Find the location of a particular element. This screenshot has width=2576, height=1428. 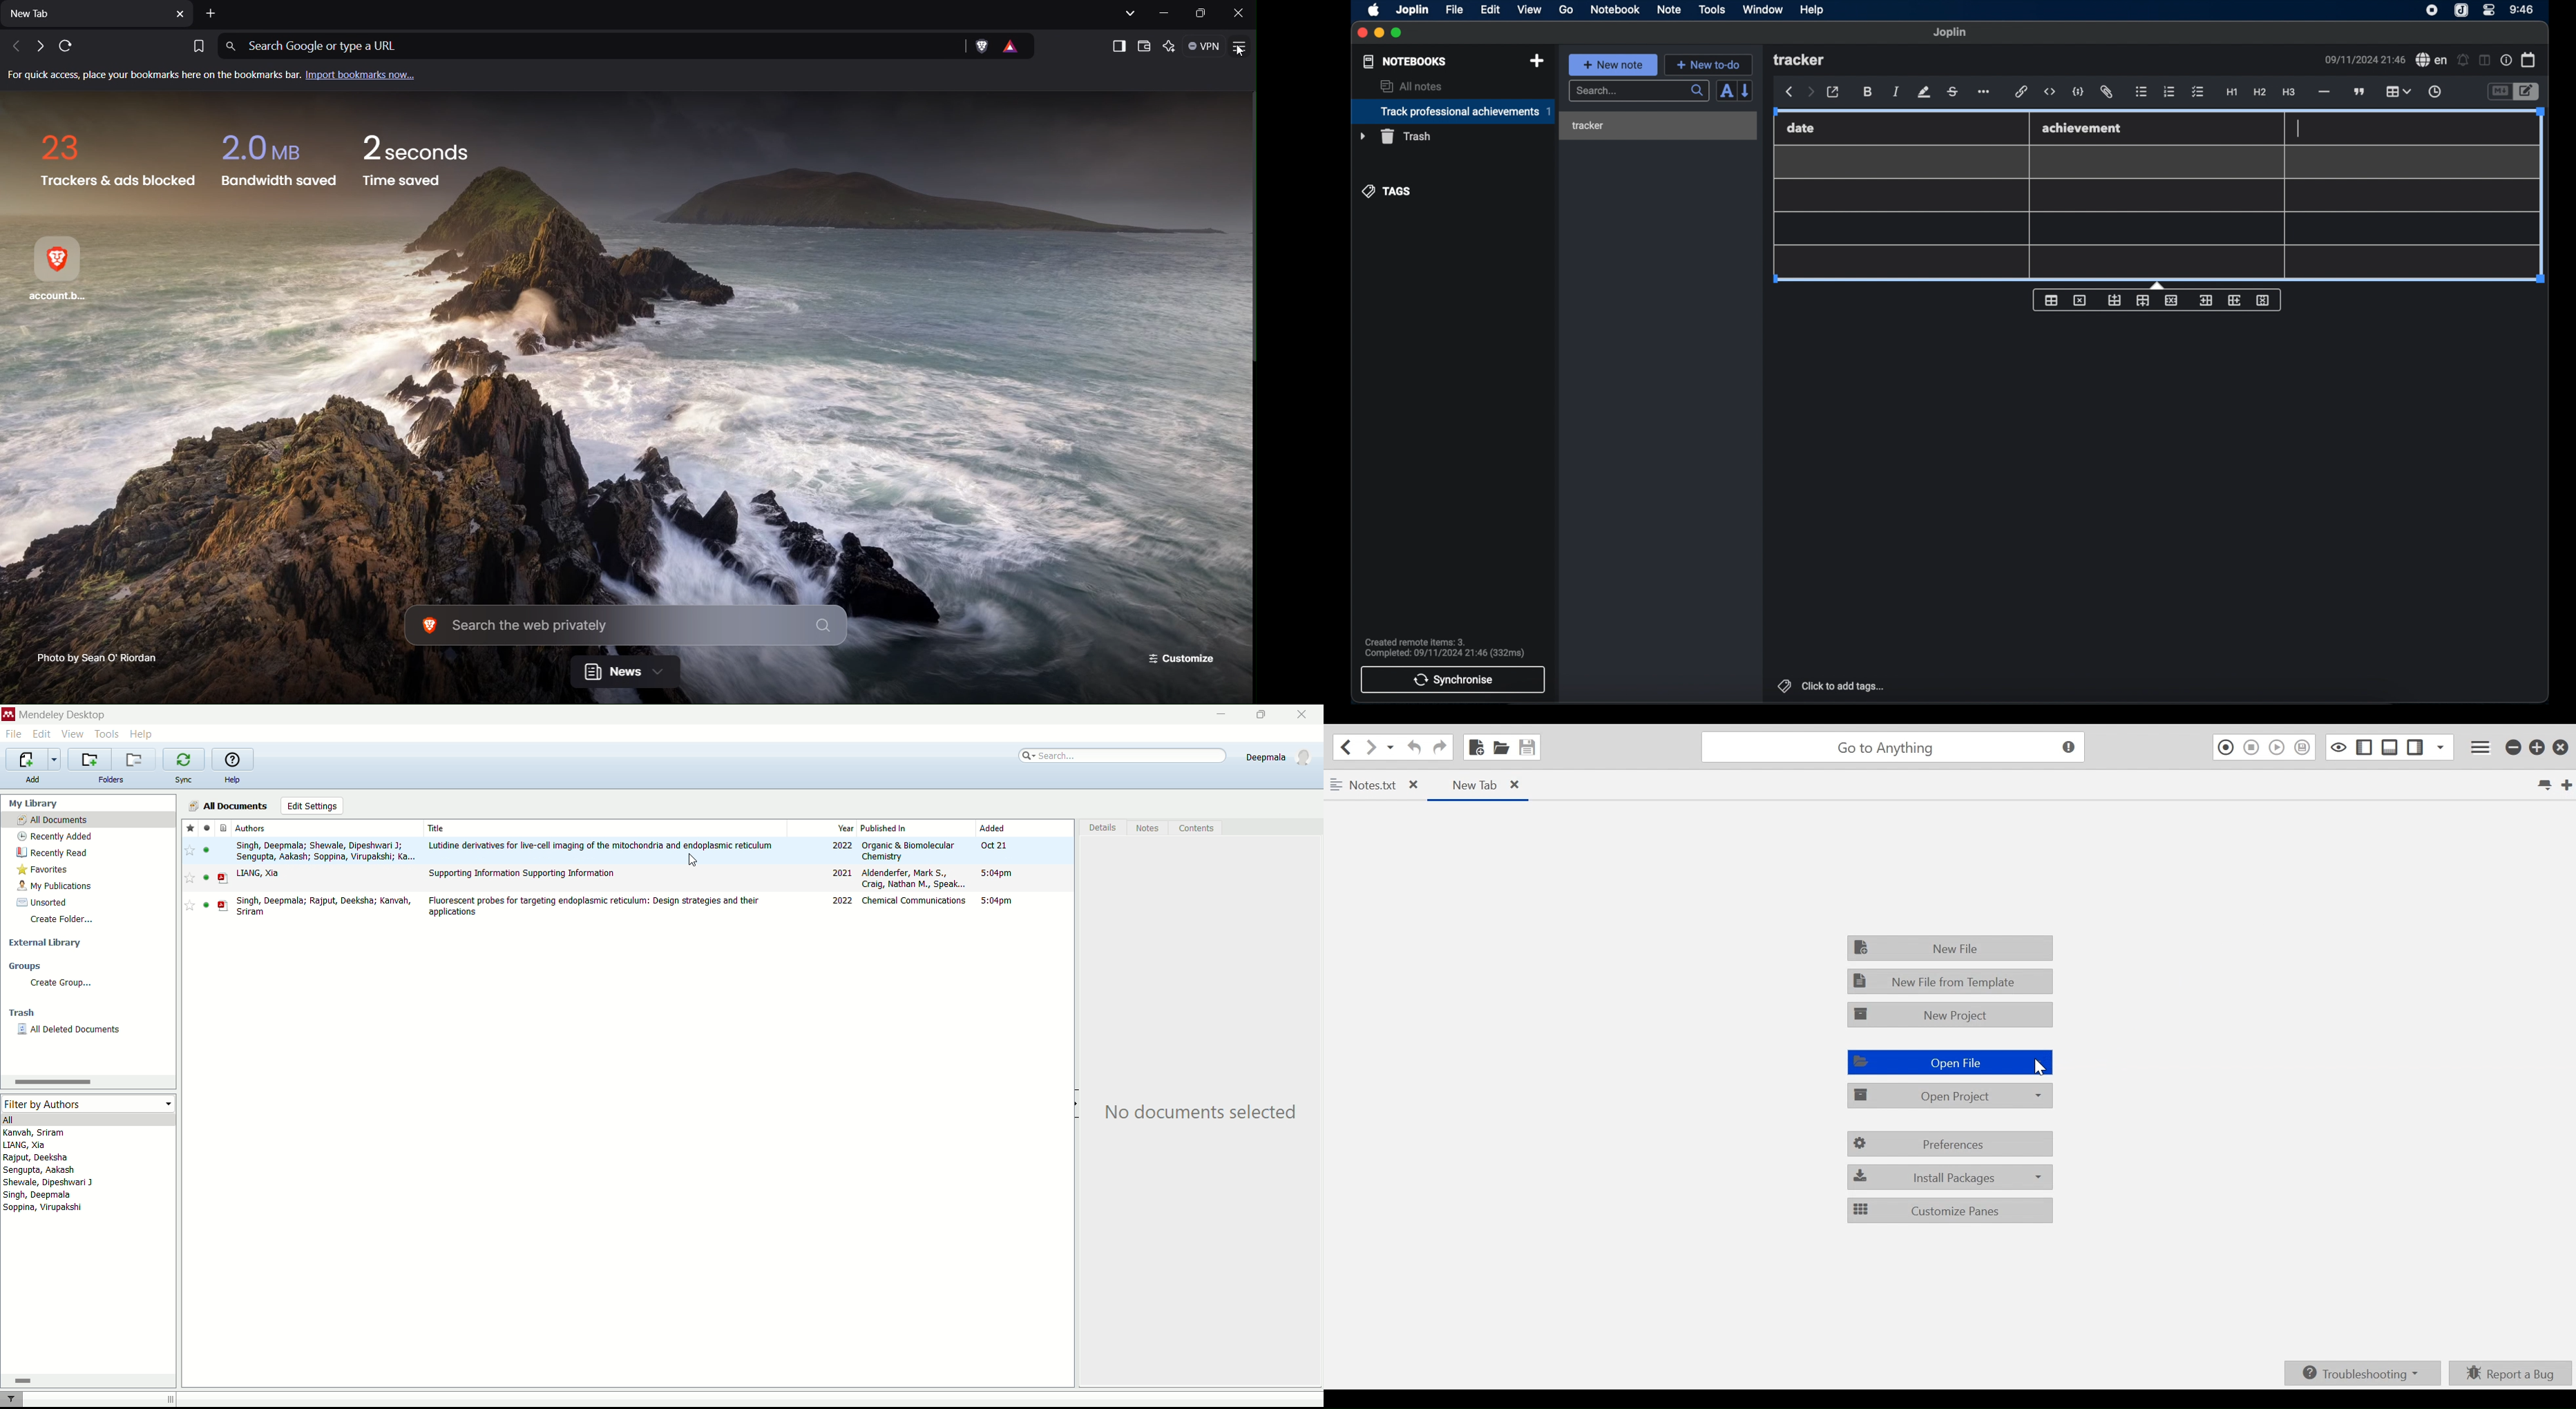

spell check is located at coordinates (2431, 60).